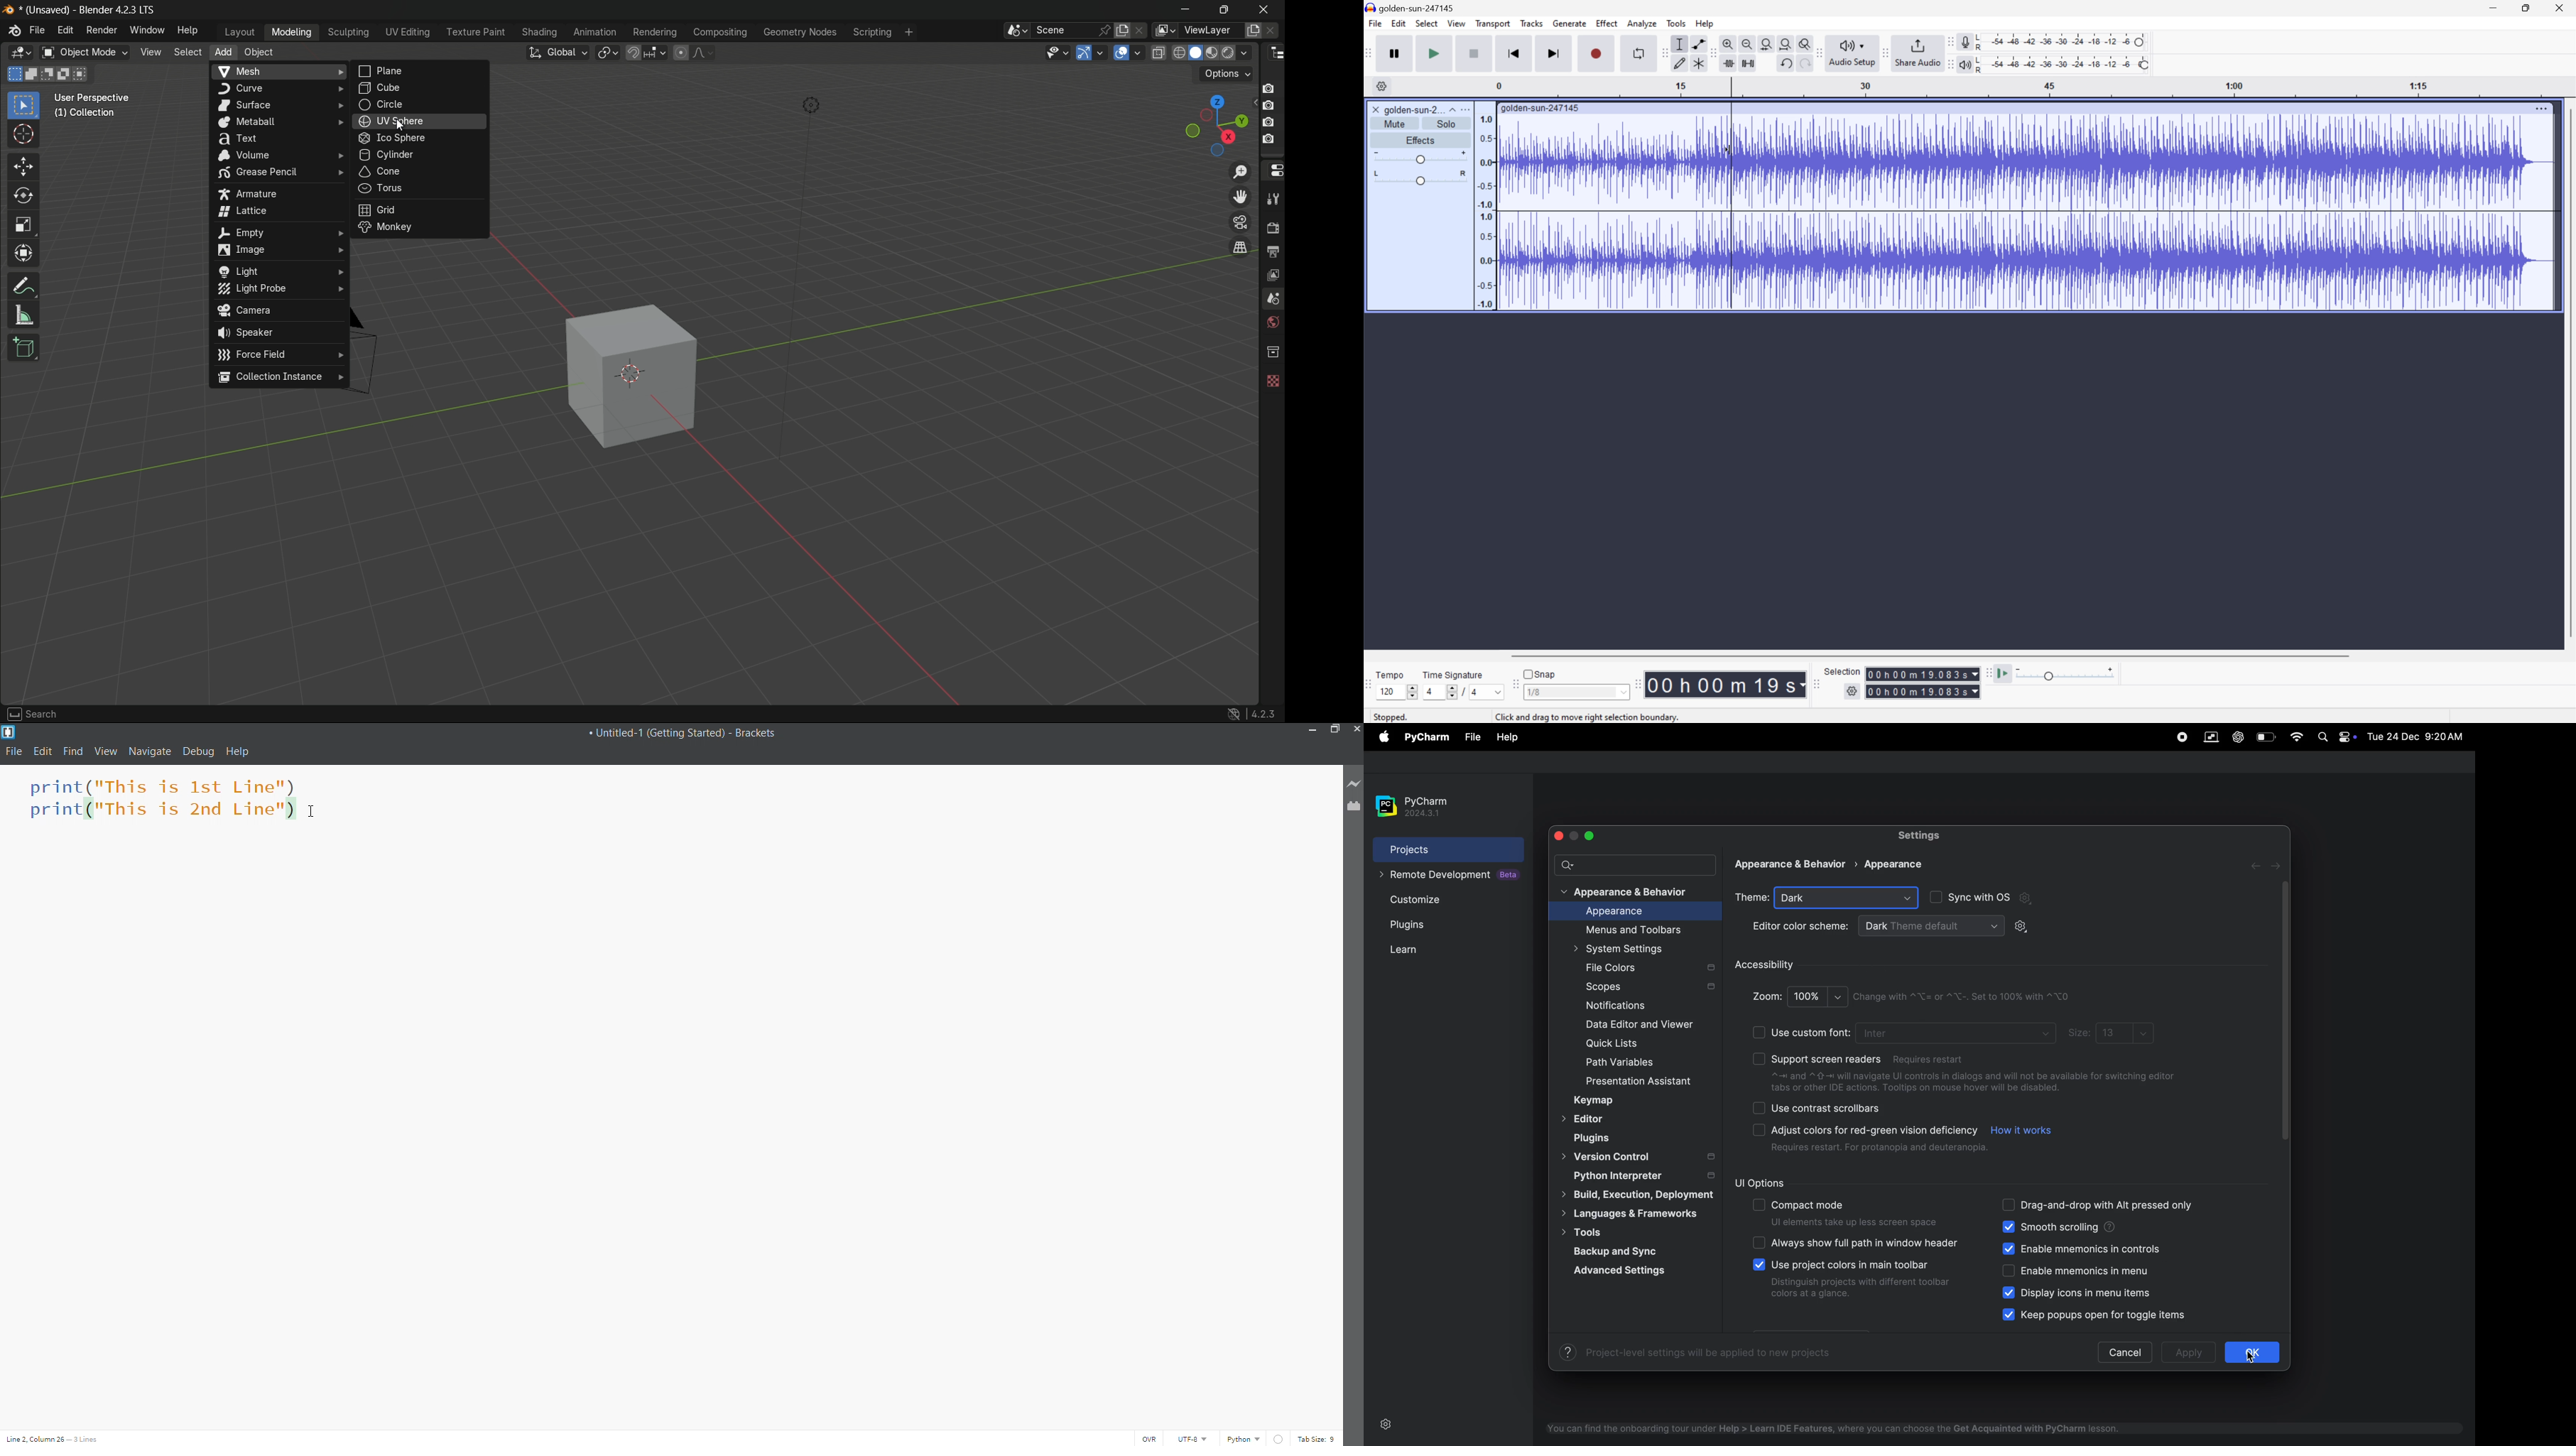 The width and height of the screenshot is (2576, 1456). Describe the element at coordinates (152, 752) in the screenshot. I see `Navigate` at that location.